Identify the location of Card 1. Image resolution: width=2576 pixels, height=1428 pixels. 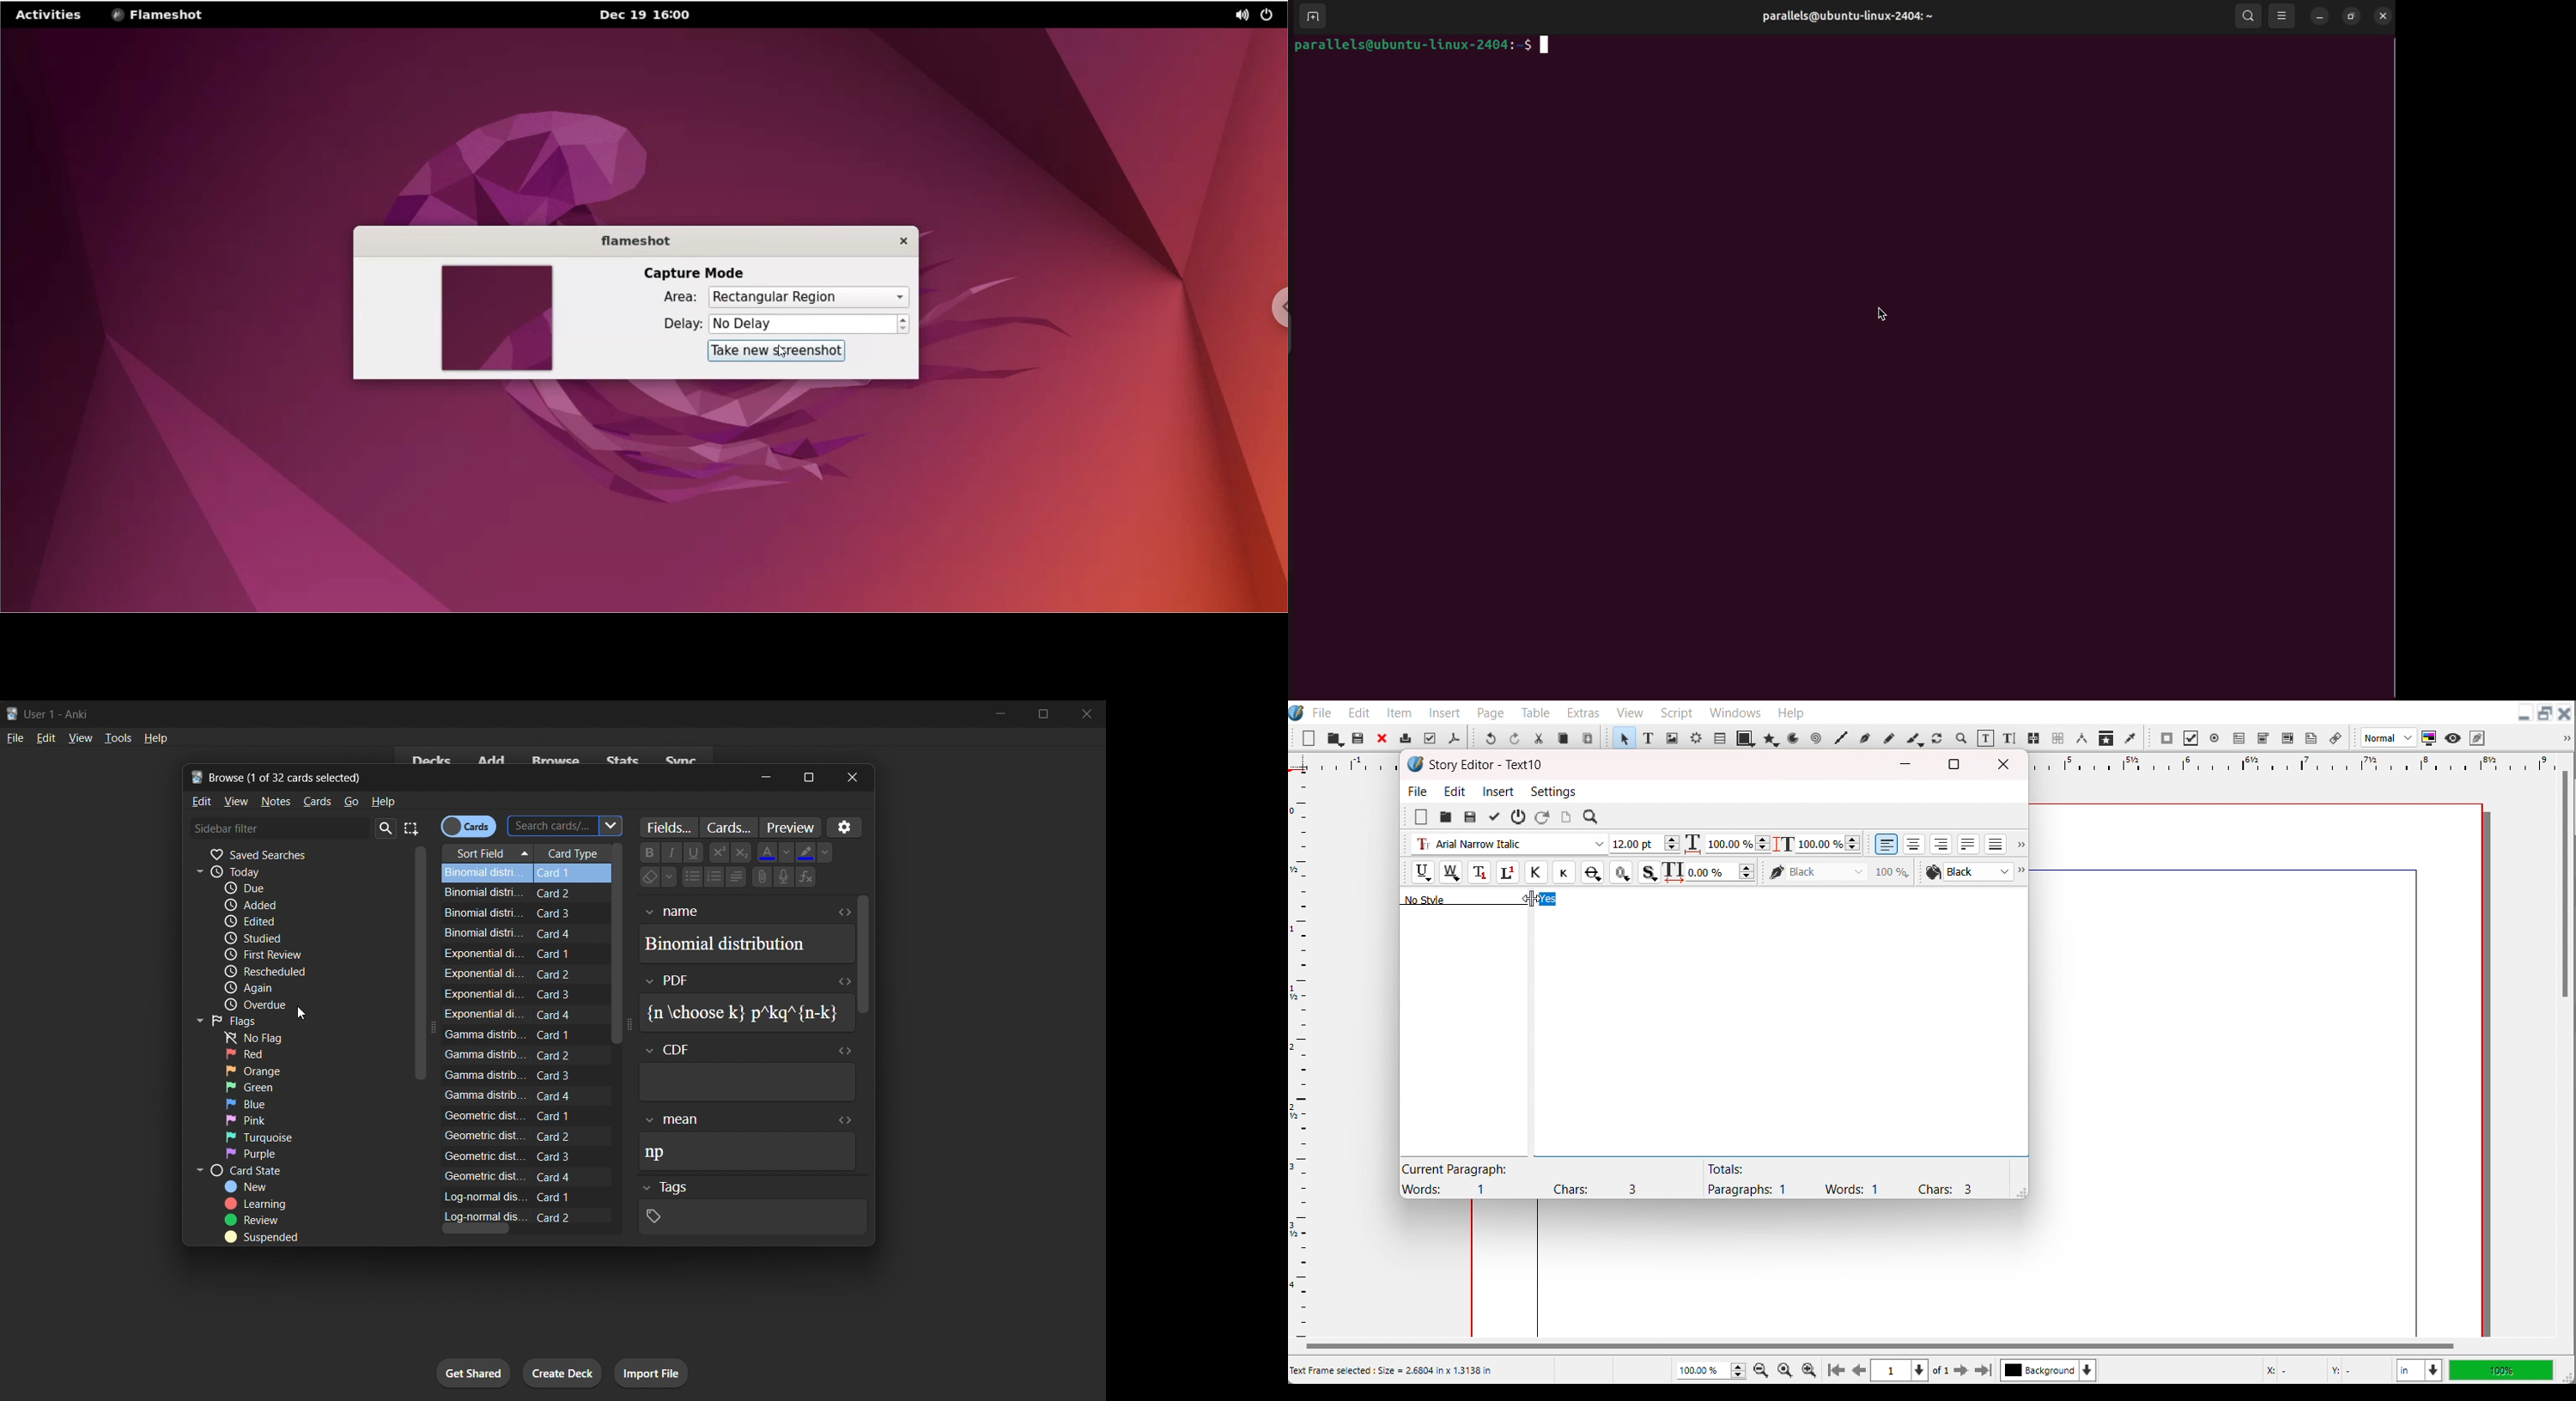
(567, 872).